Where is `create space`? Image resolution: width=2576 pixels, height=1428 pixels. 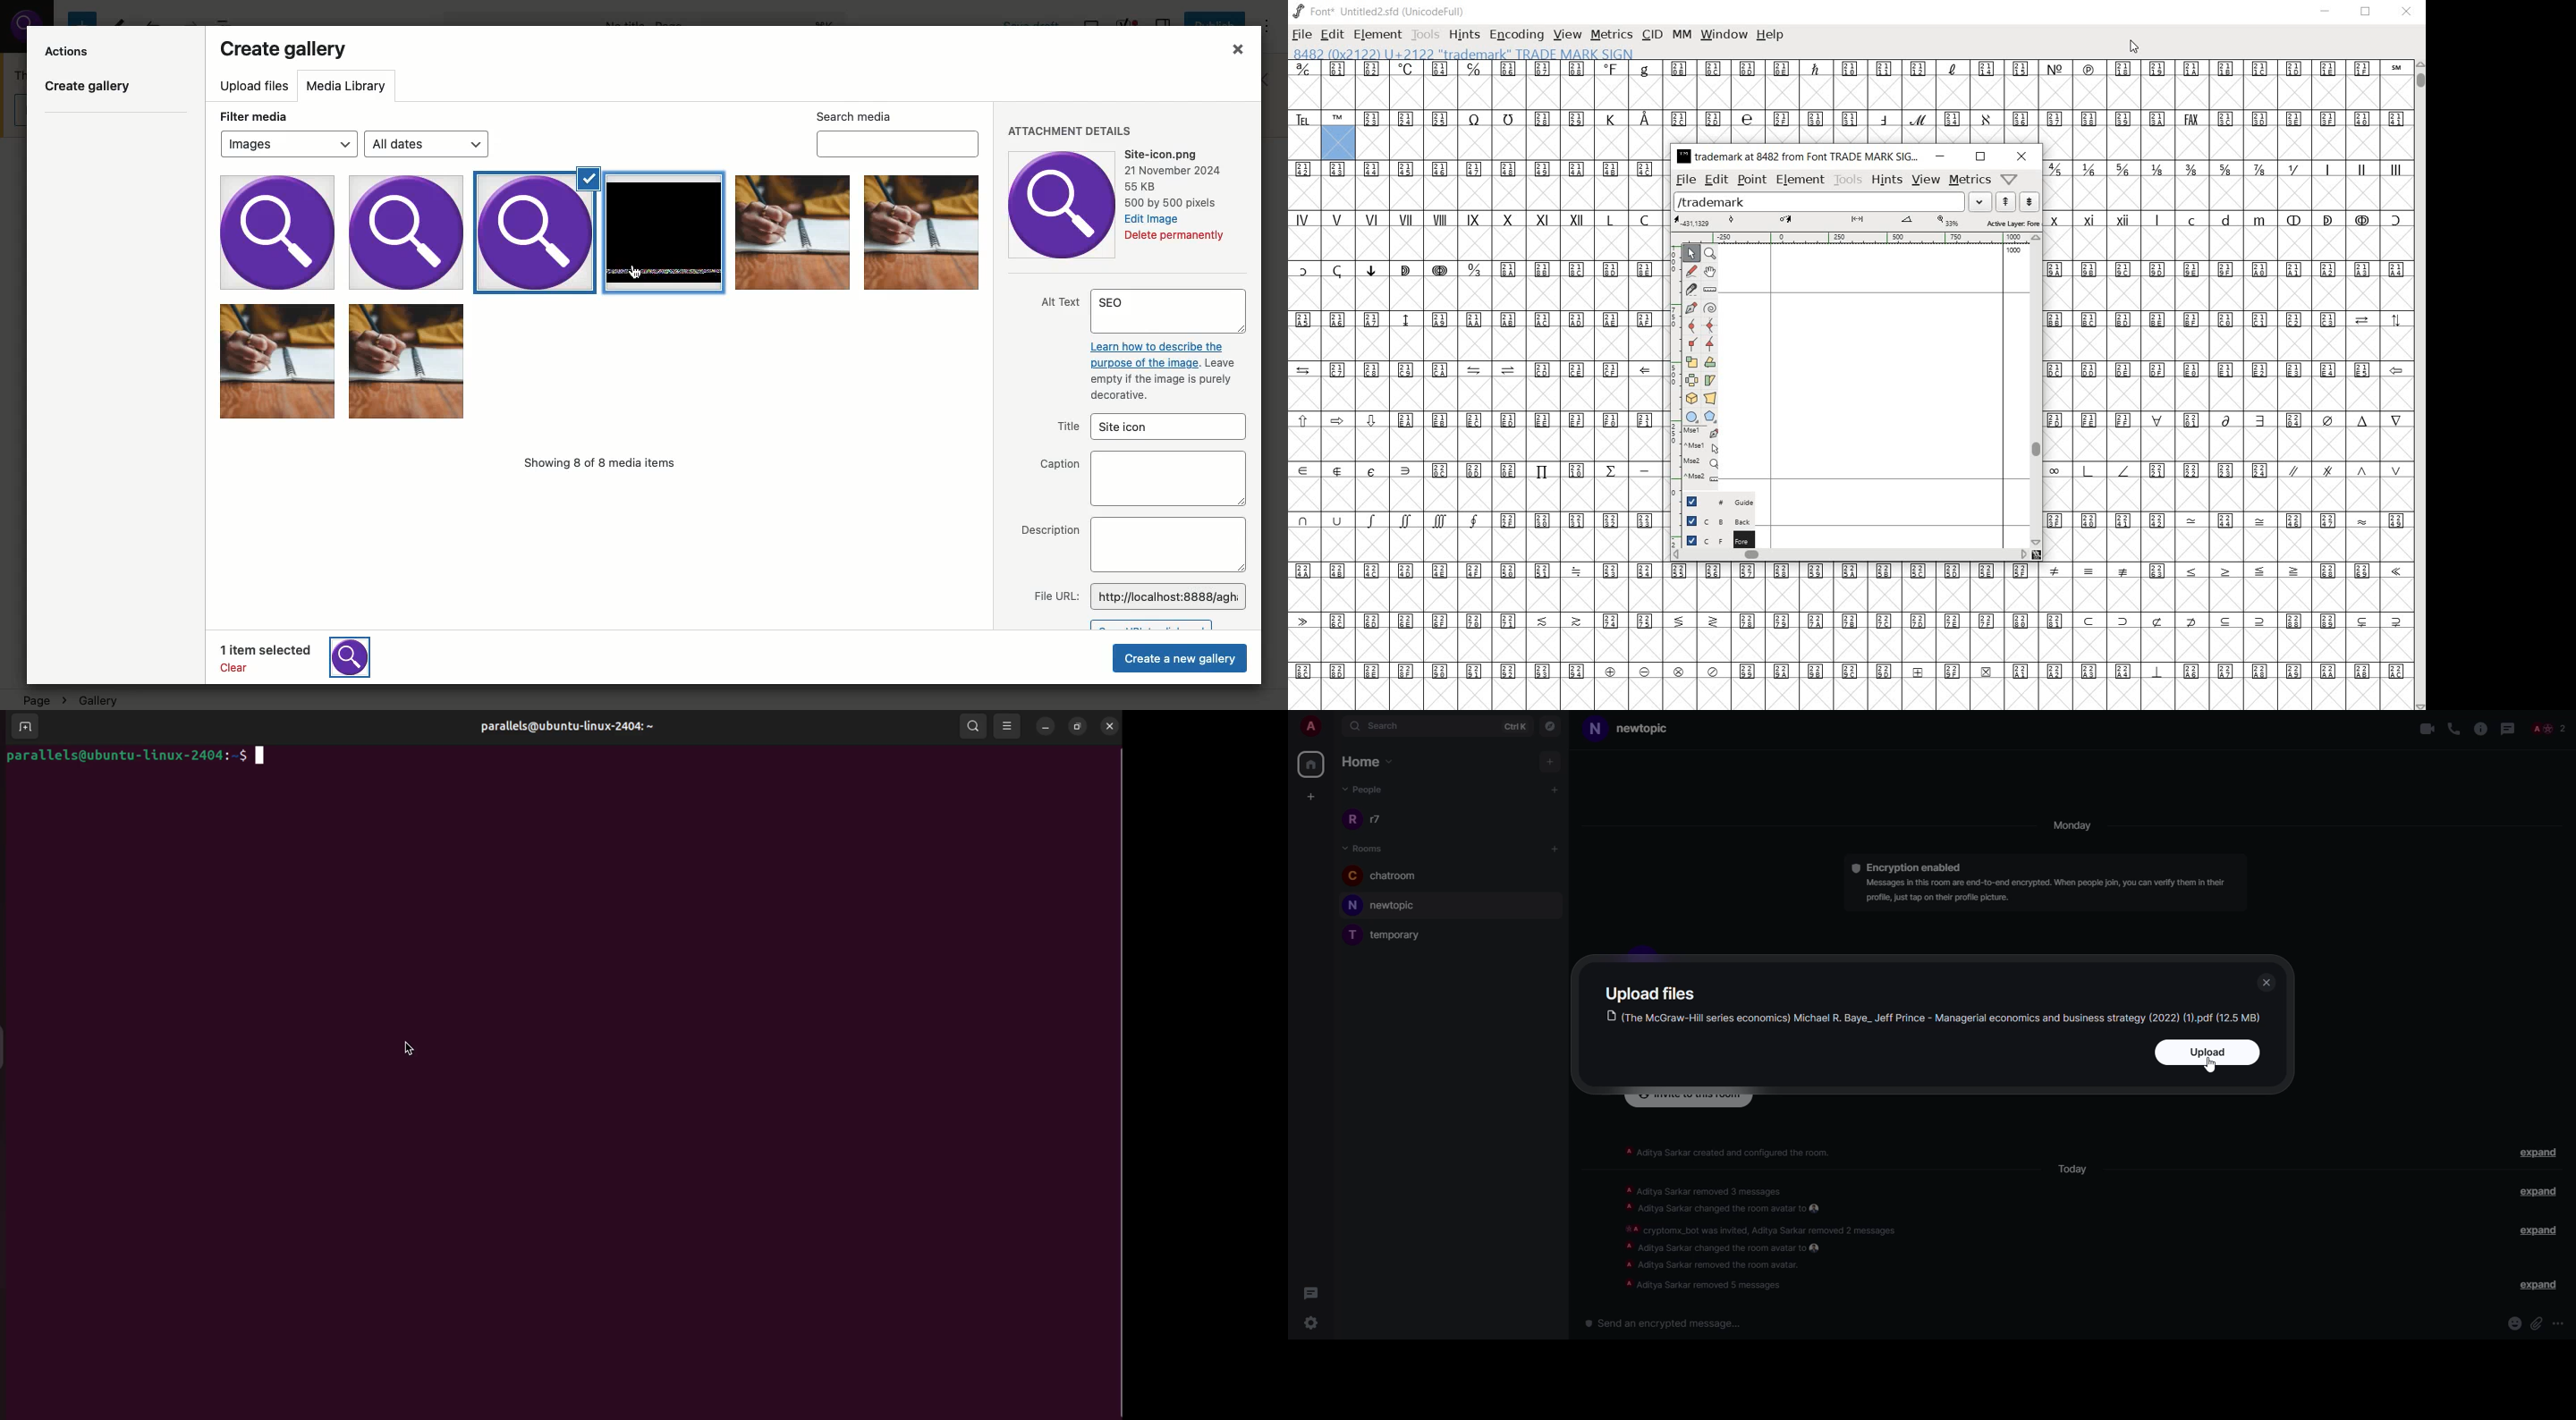
create space is located at coordinates (1311, 795).